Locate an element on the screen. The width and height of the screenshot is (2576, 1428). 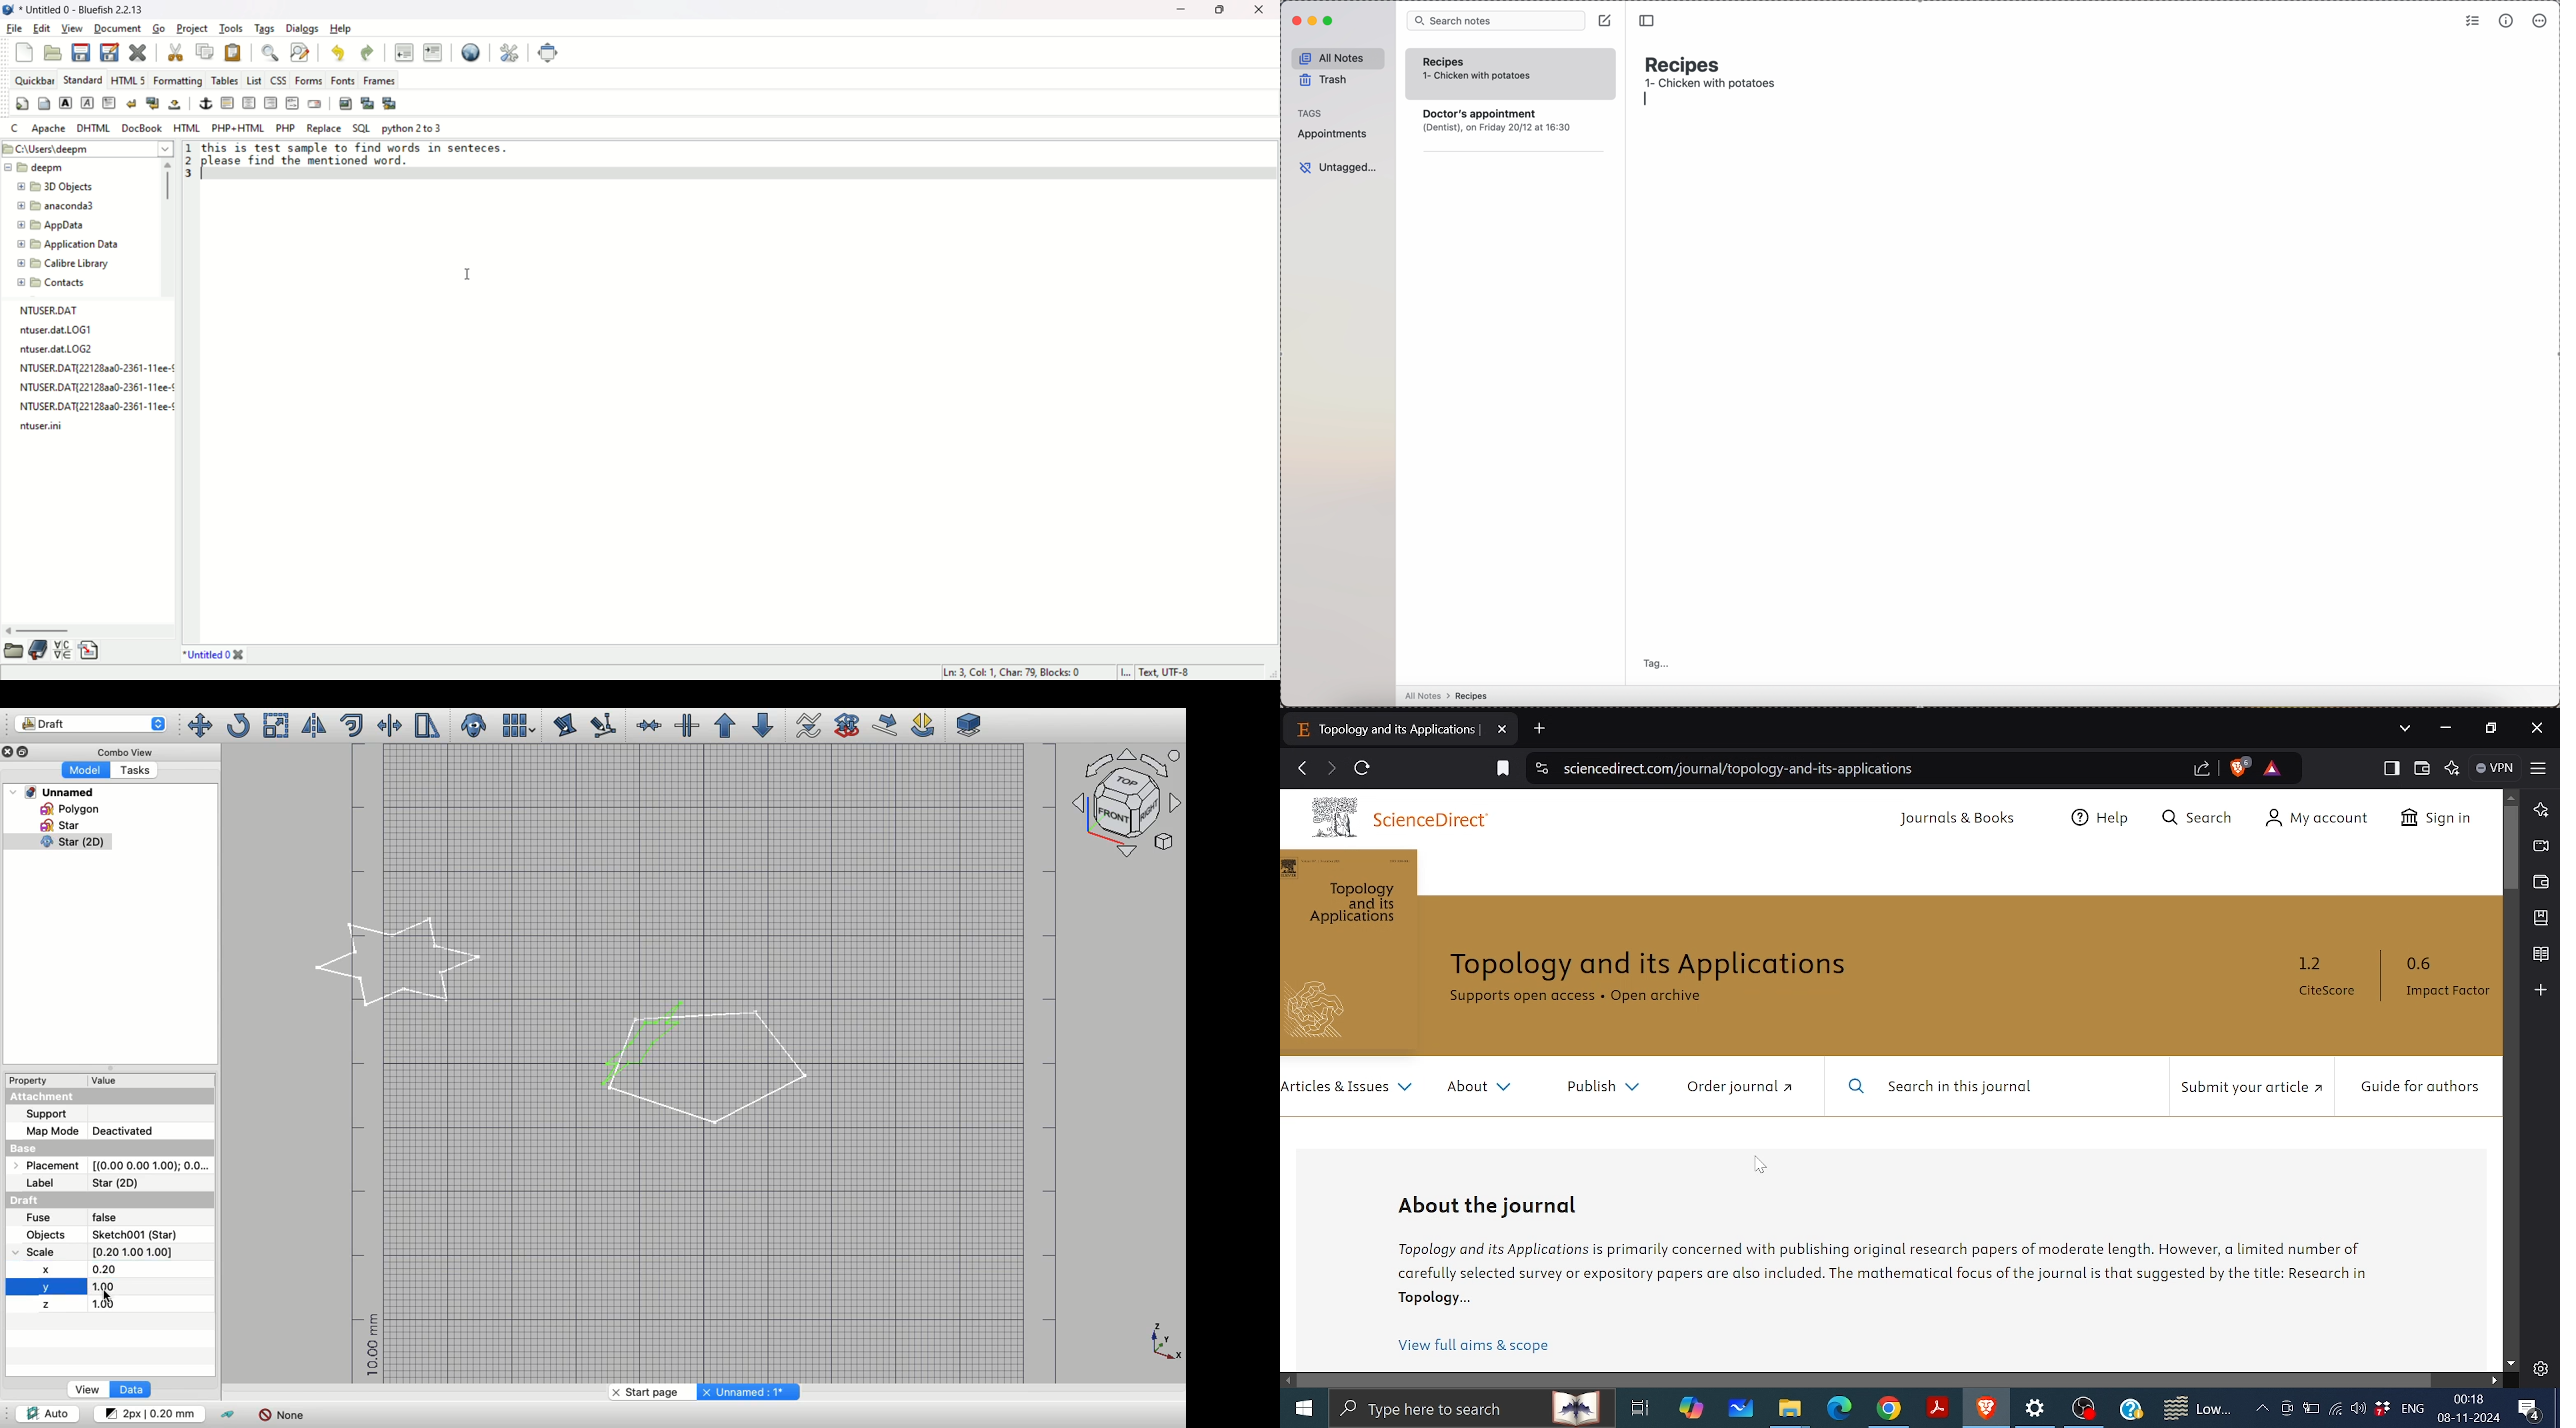
test sample to find words in sentences, please find the mentioned word is located at coordinates (355, 153).